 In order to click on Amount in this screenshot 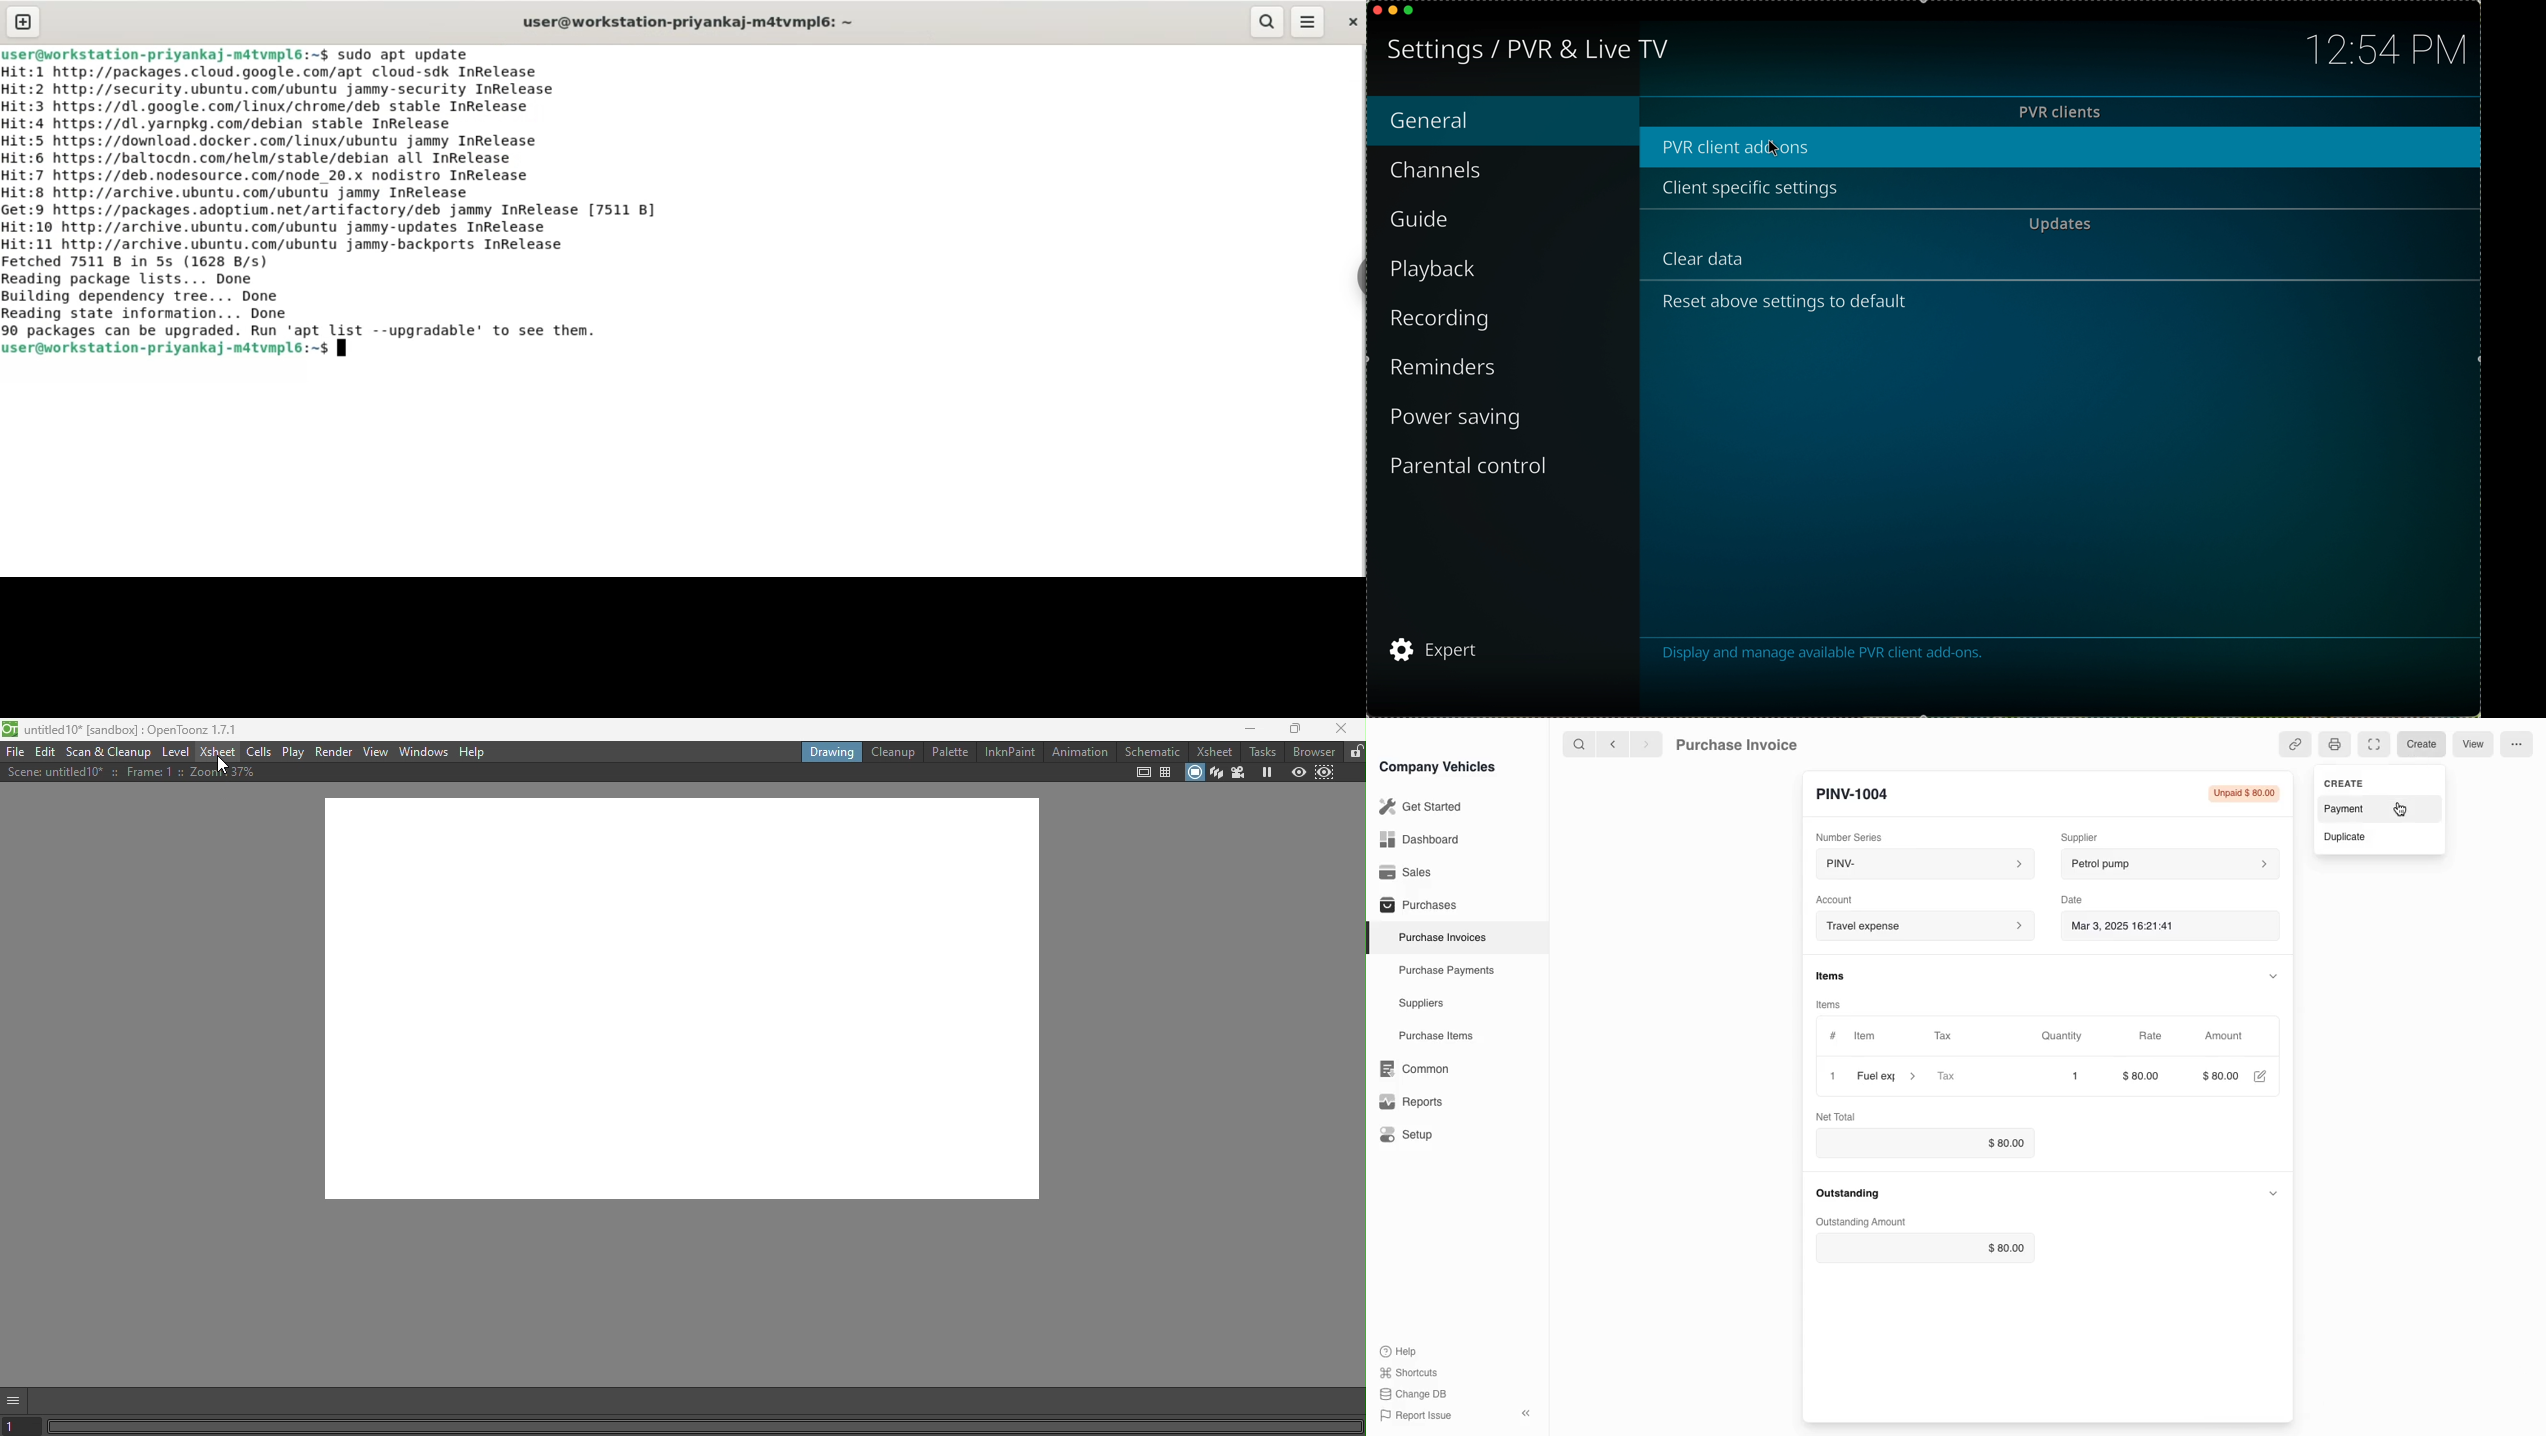, I will do `click(2227, 1036)`.